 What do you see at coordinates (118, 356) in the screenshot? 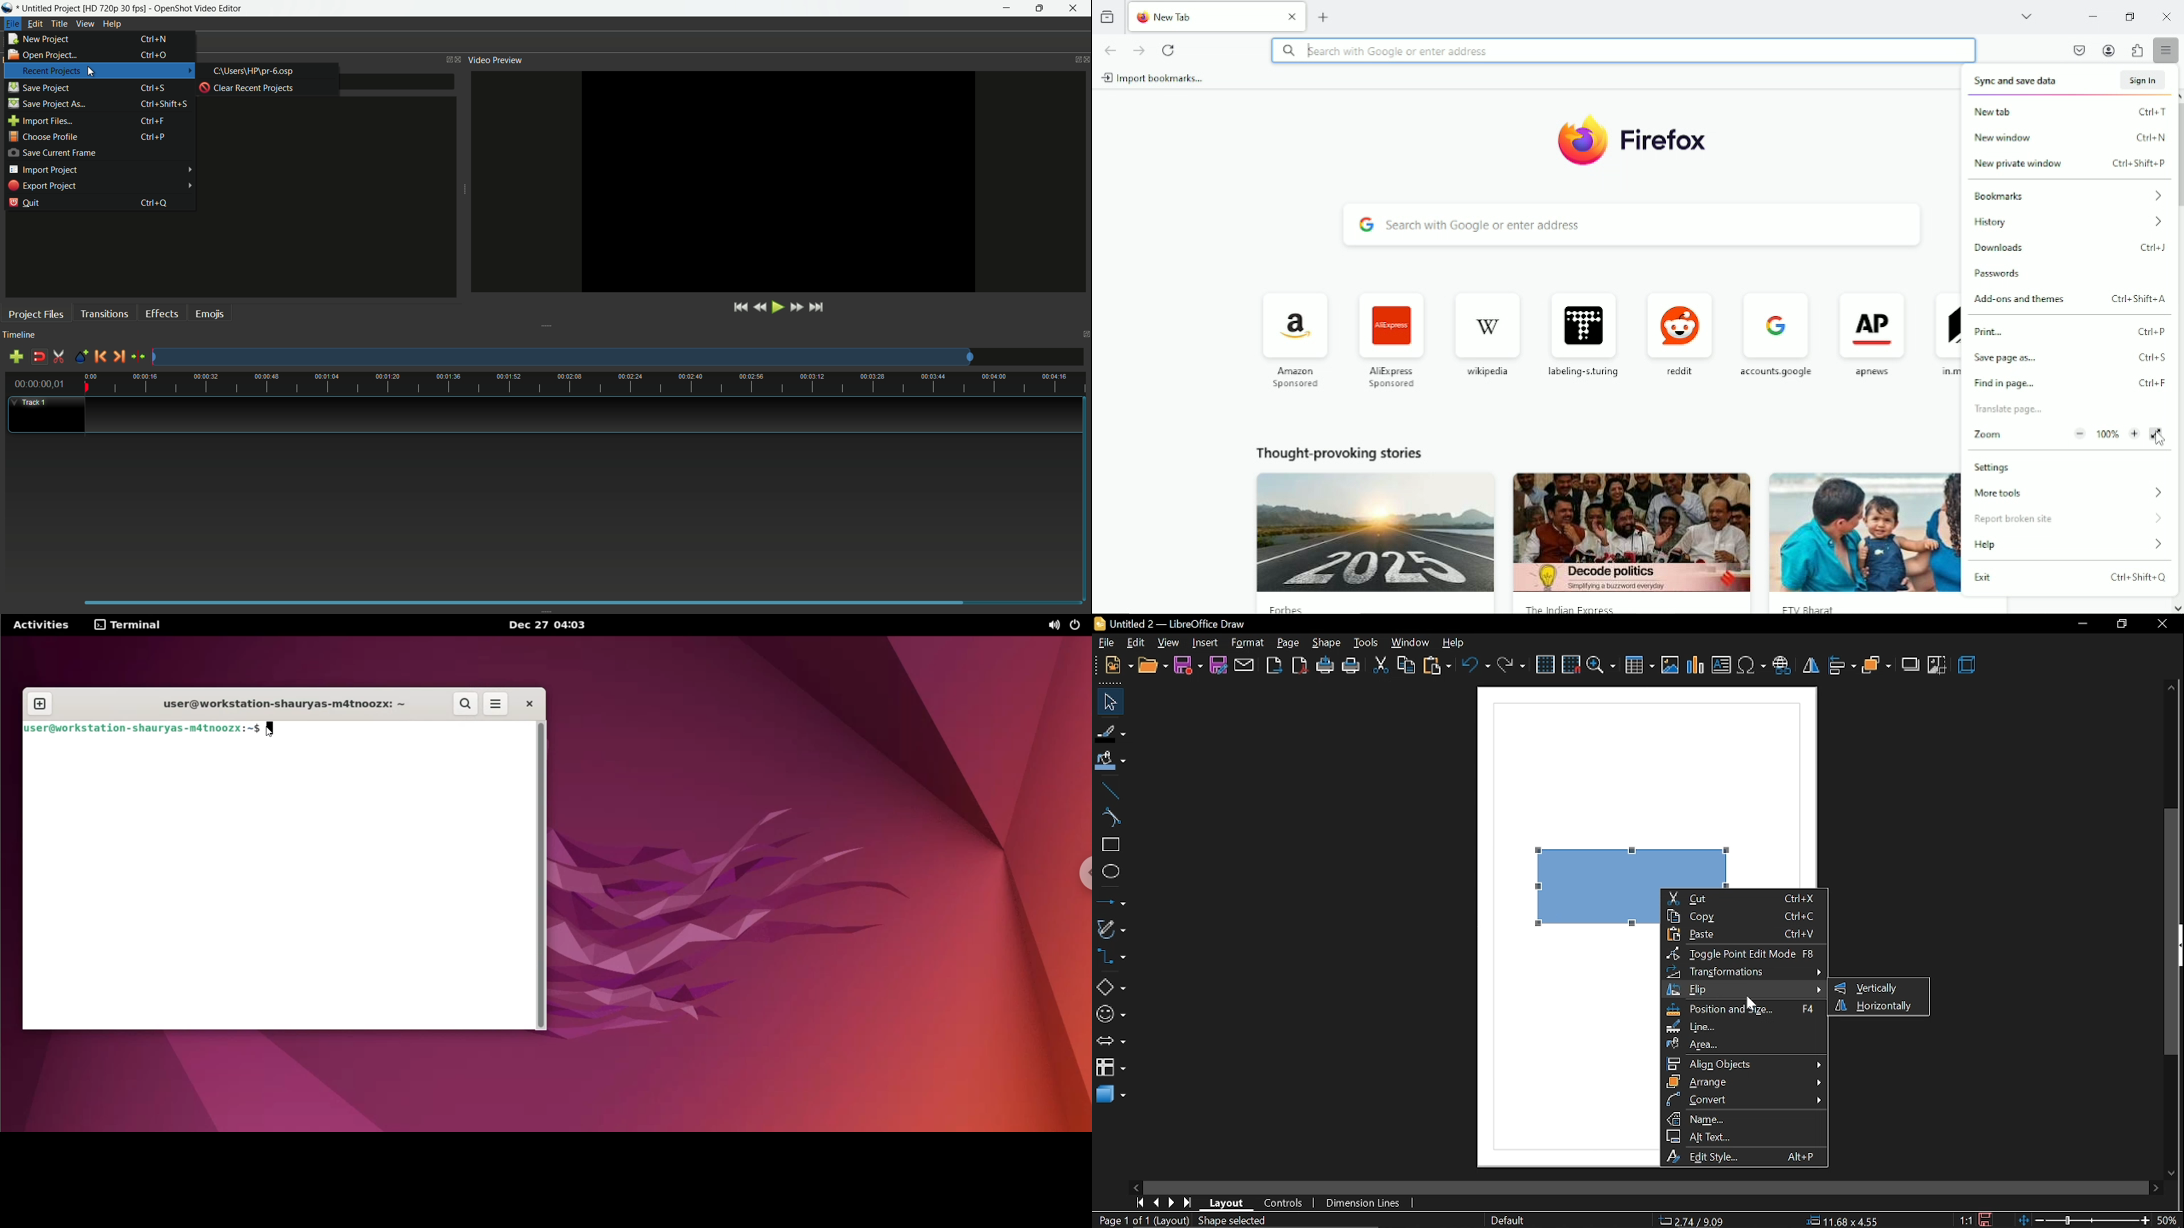
I see `next marker` at bounding box center [118, 356].